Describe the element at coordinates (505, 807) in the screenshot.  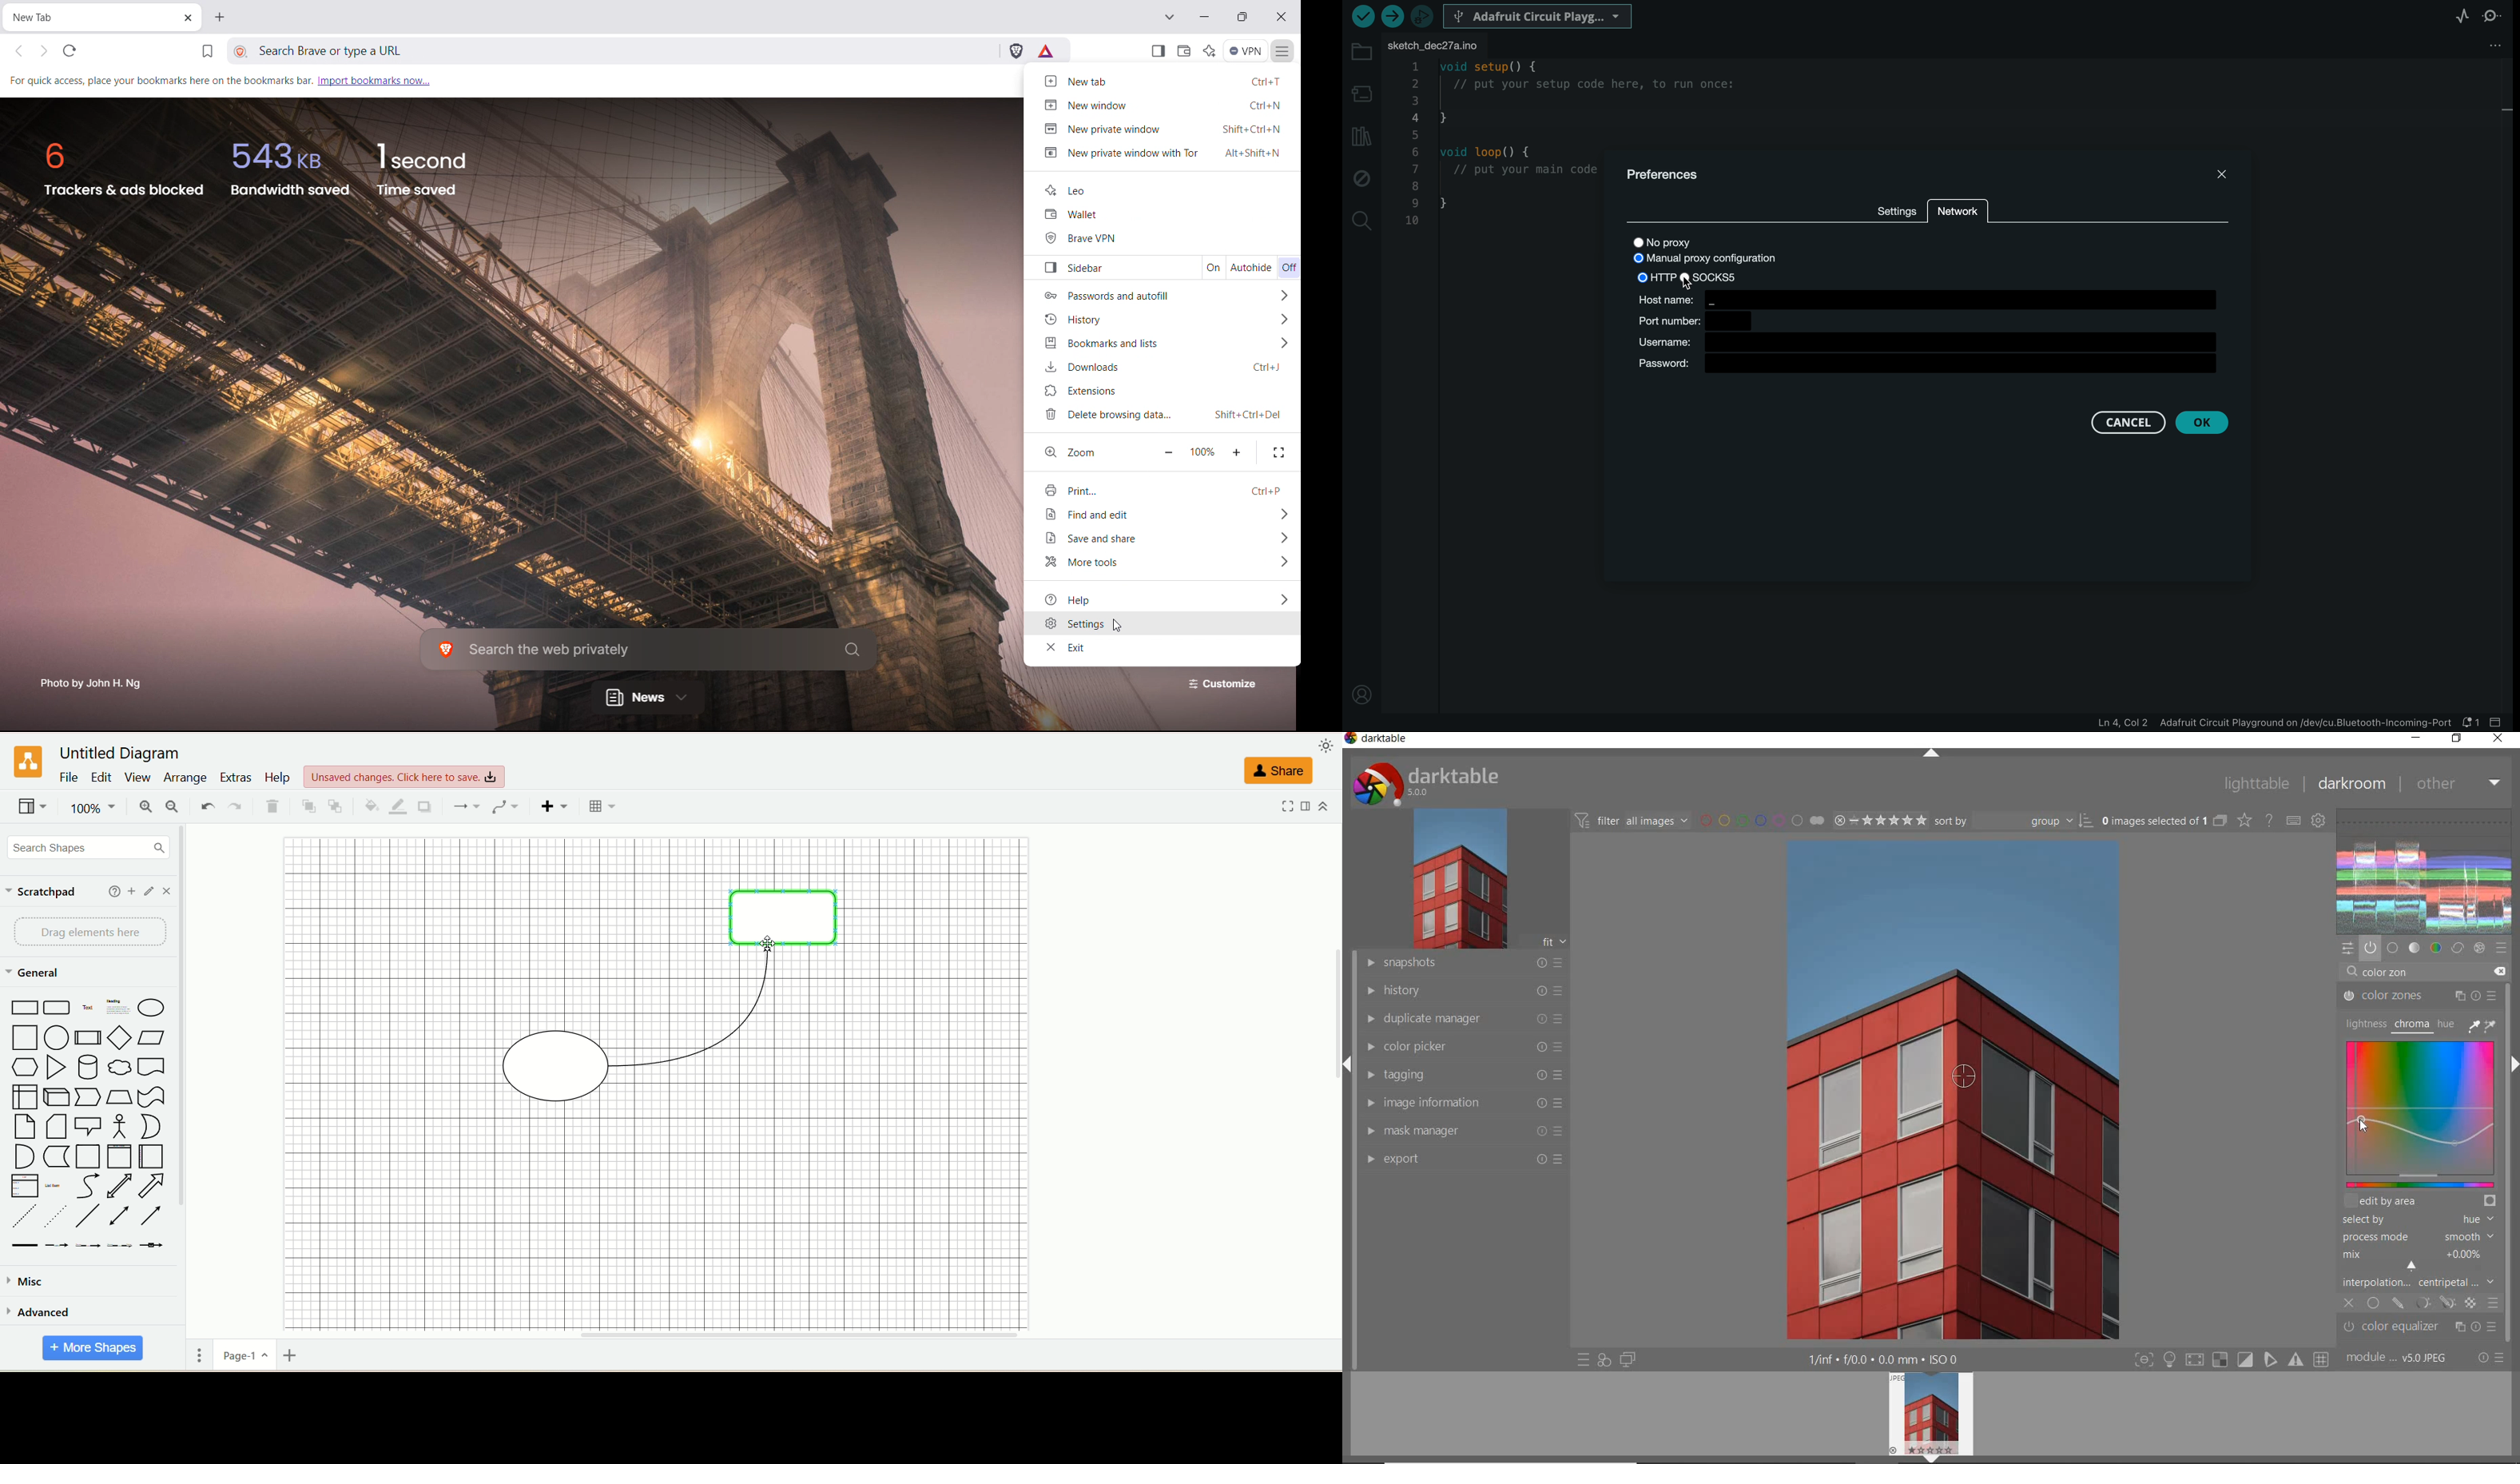
I see `waypoints` at that location.